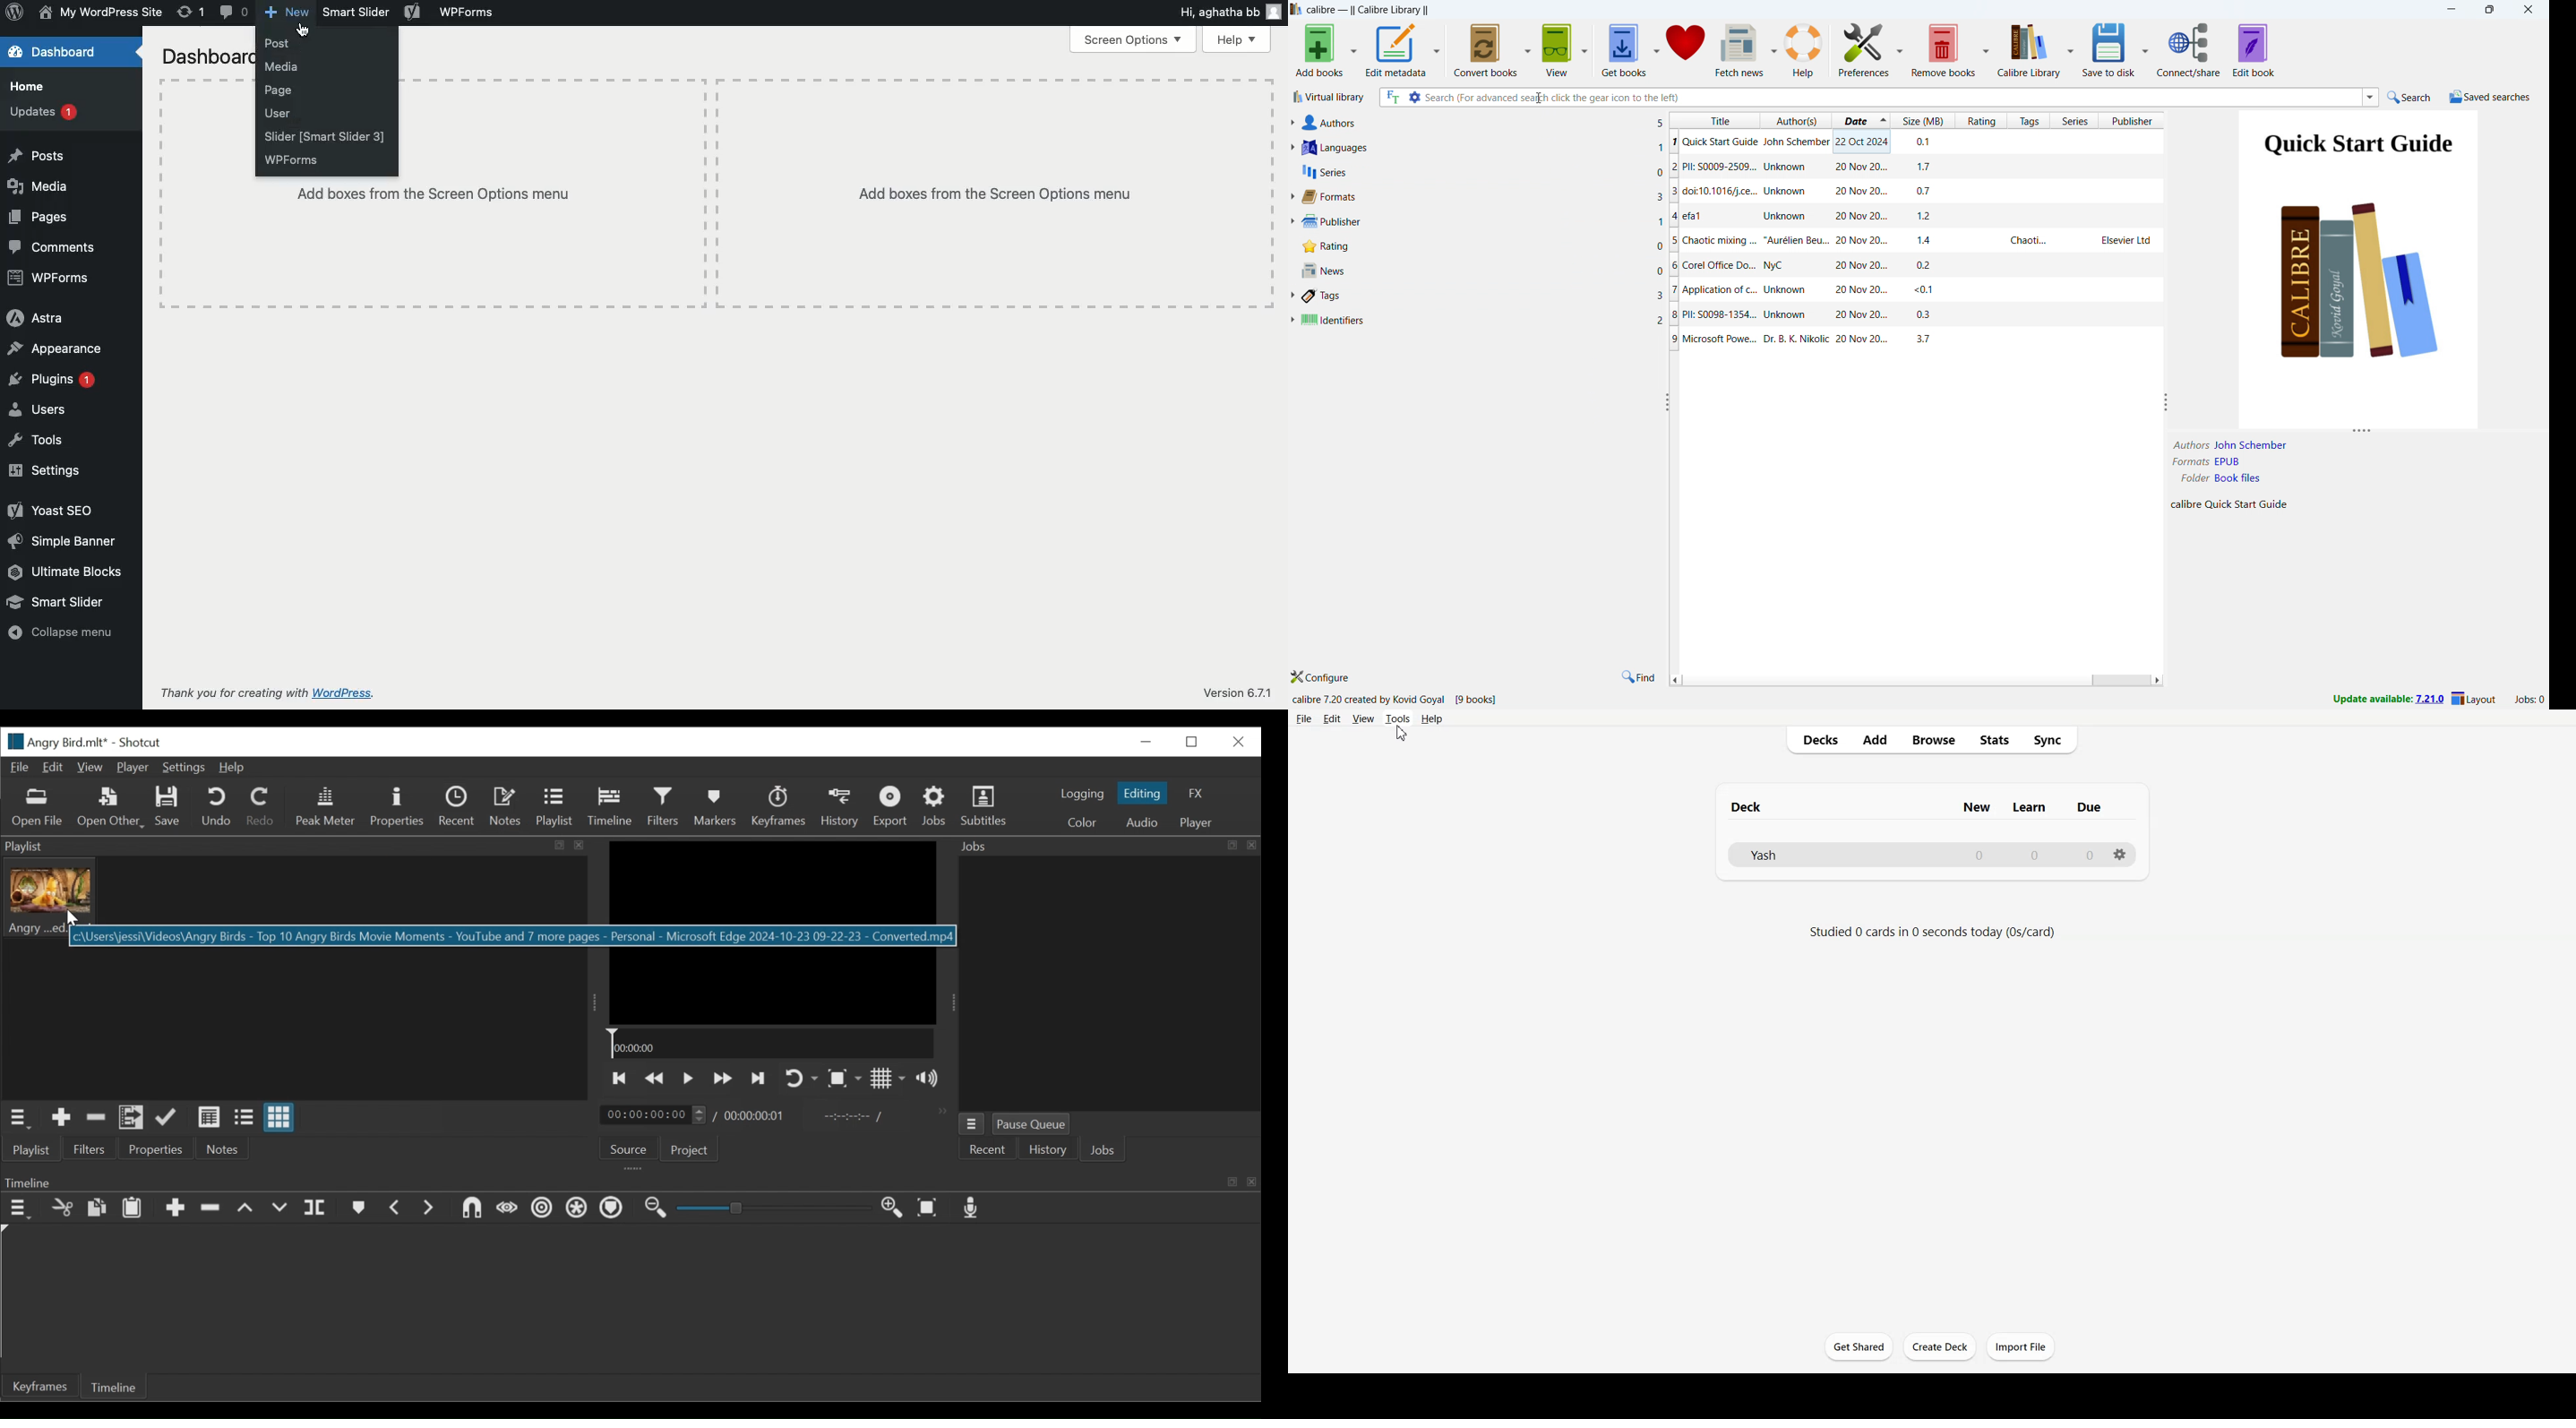 This screenshot has height=1428, width=2576. I want to click on Calibre Quick Start Guide, so click(2227, 506).